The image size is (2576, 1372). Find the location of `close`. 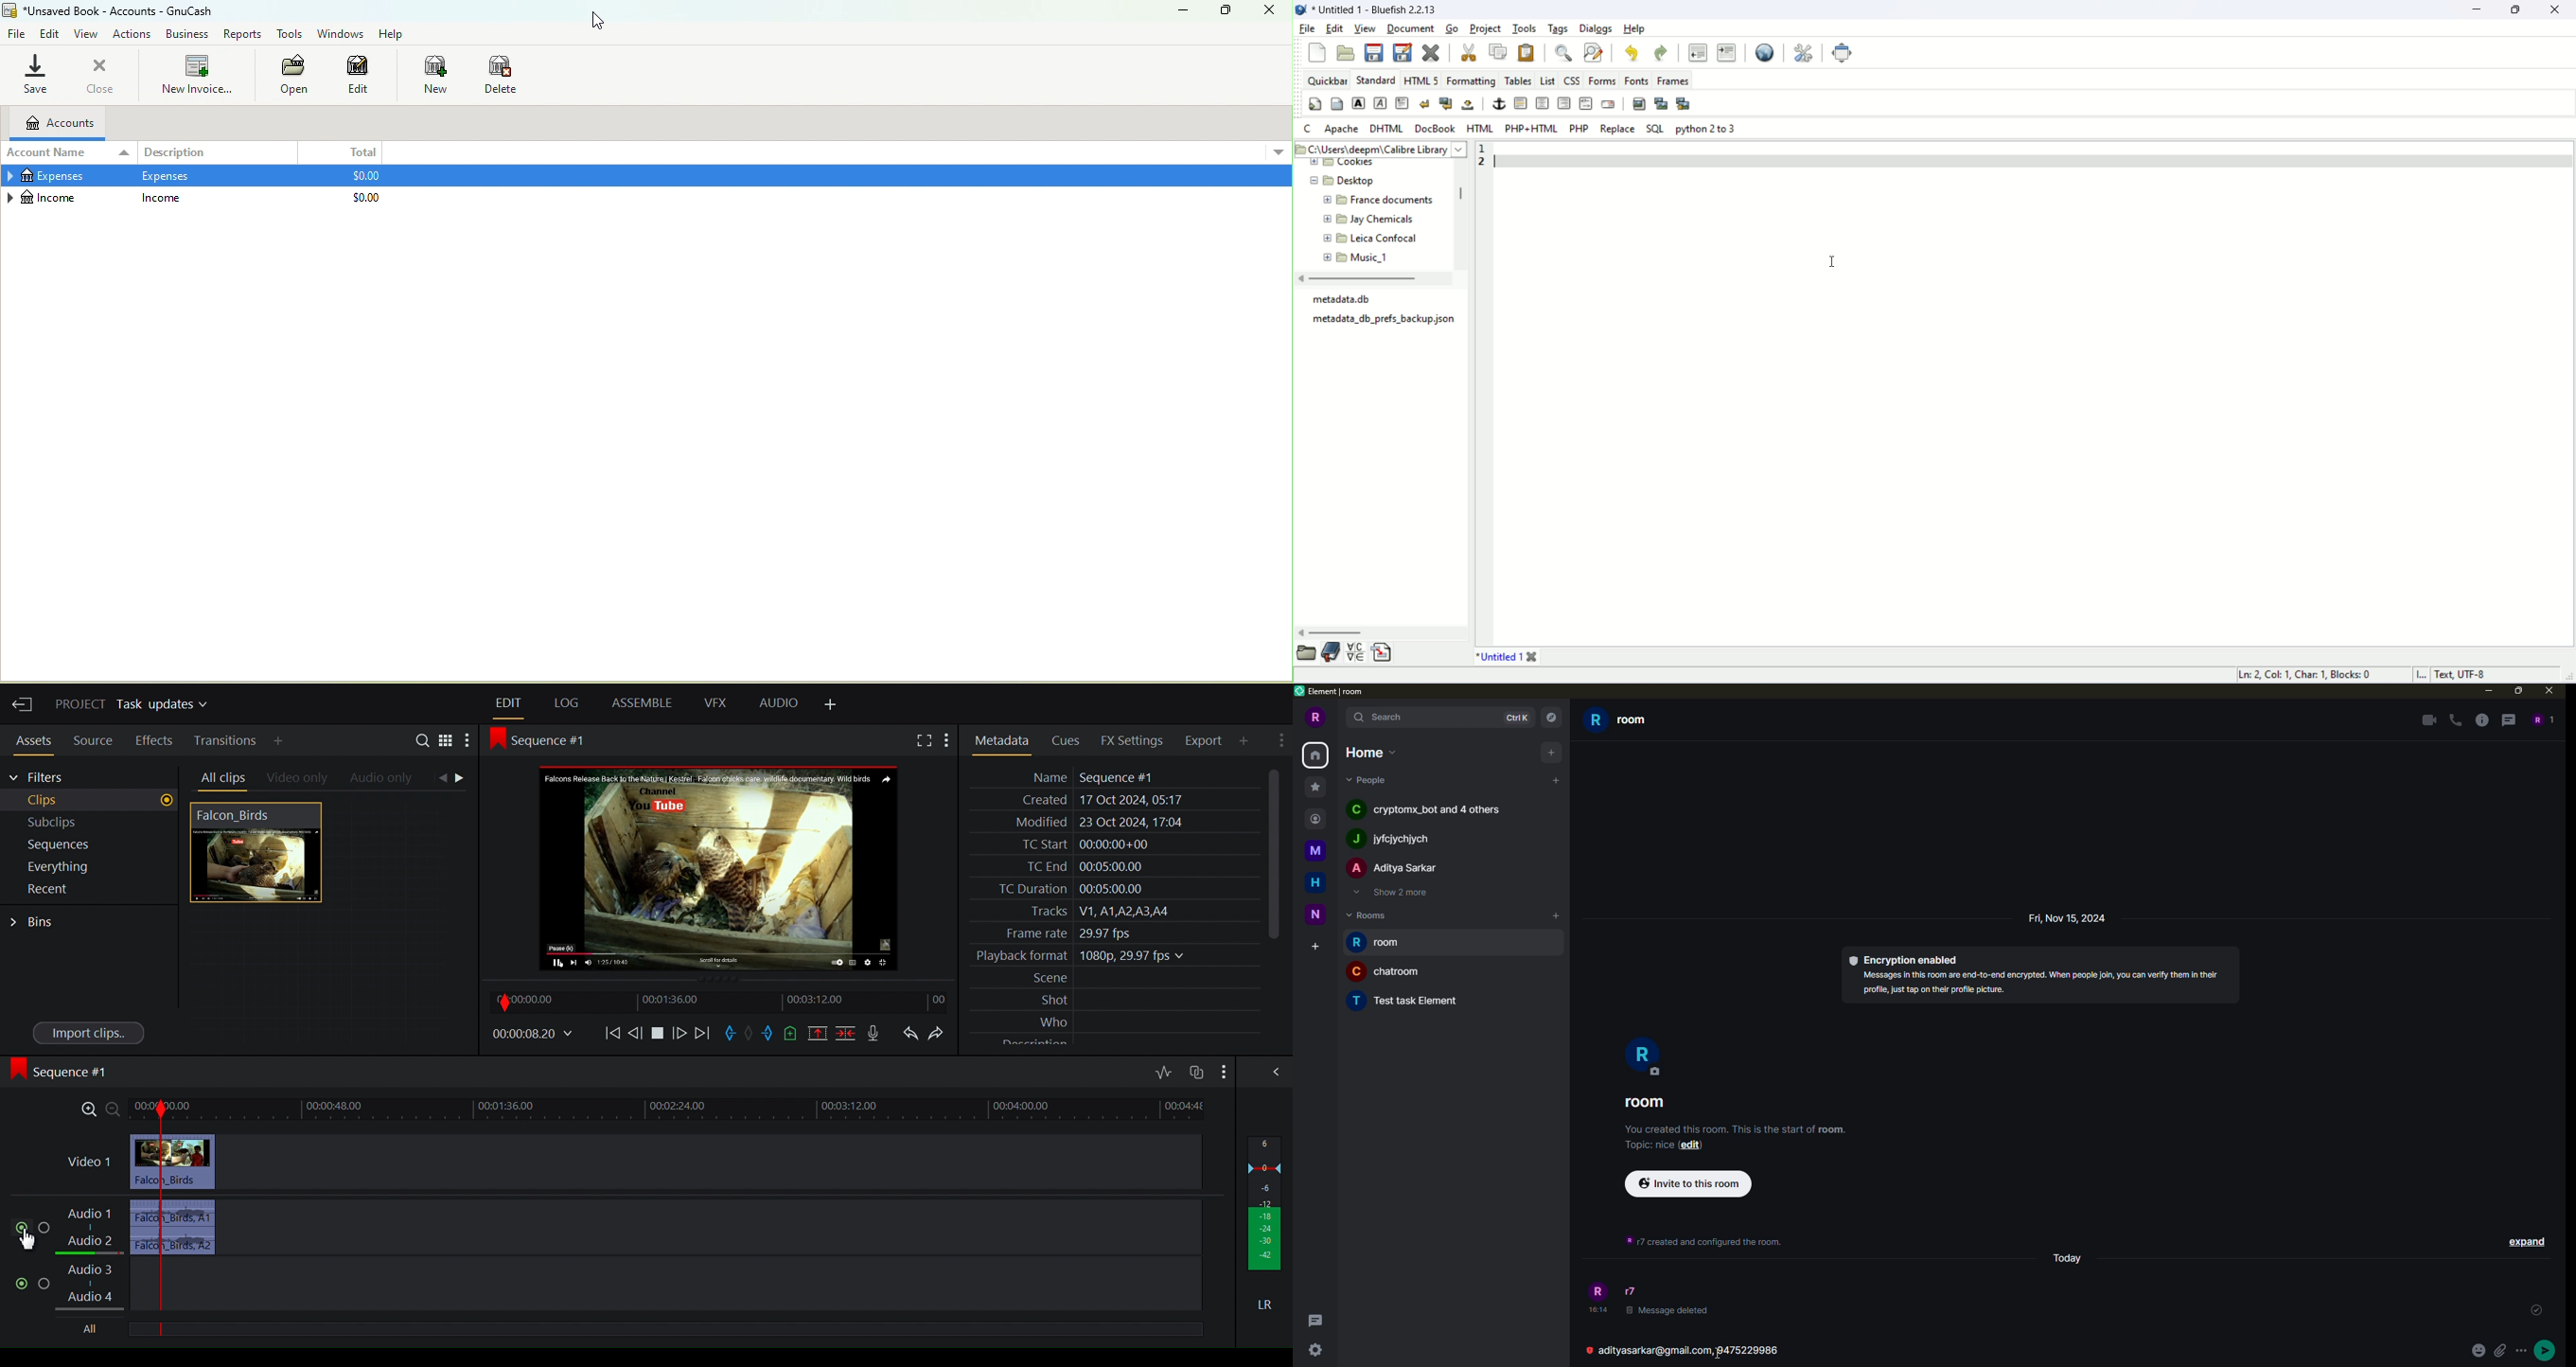

close is located at coordinates (1533, 657).